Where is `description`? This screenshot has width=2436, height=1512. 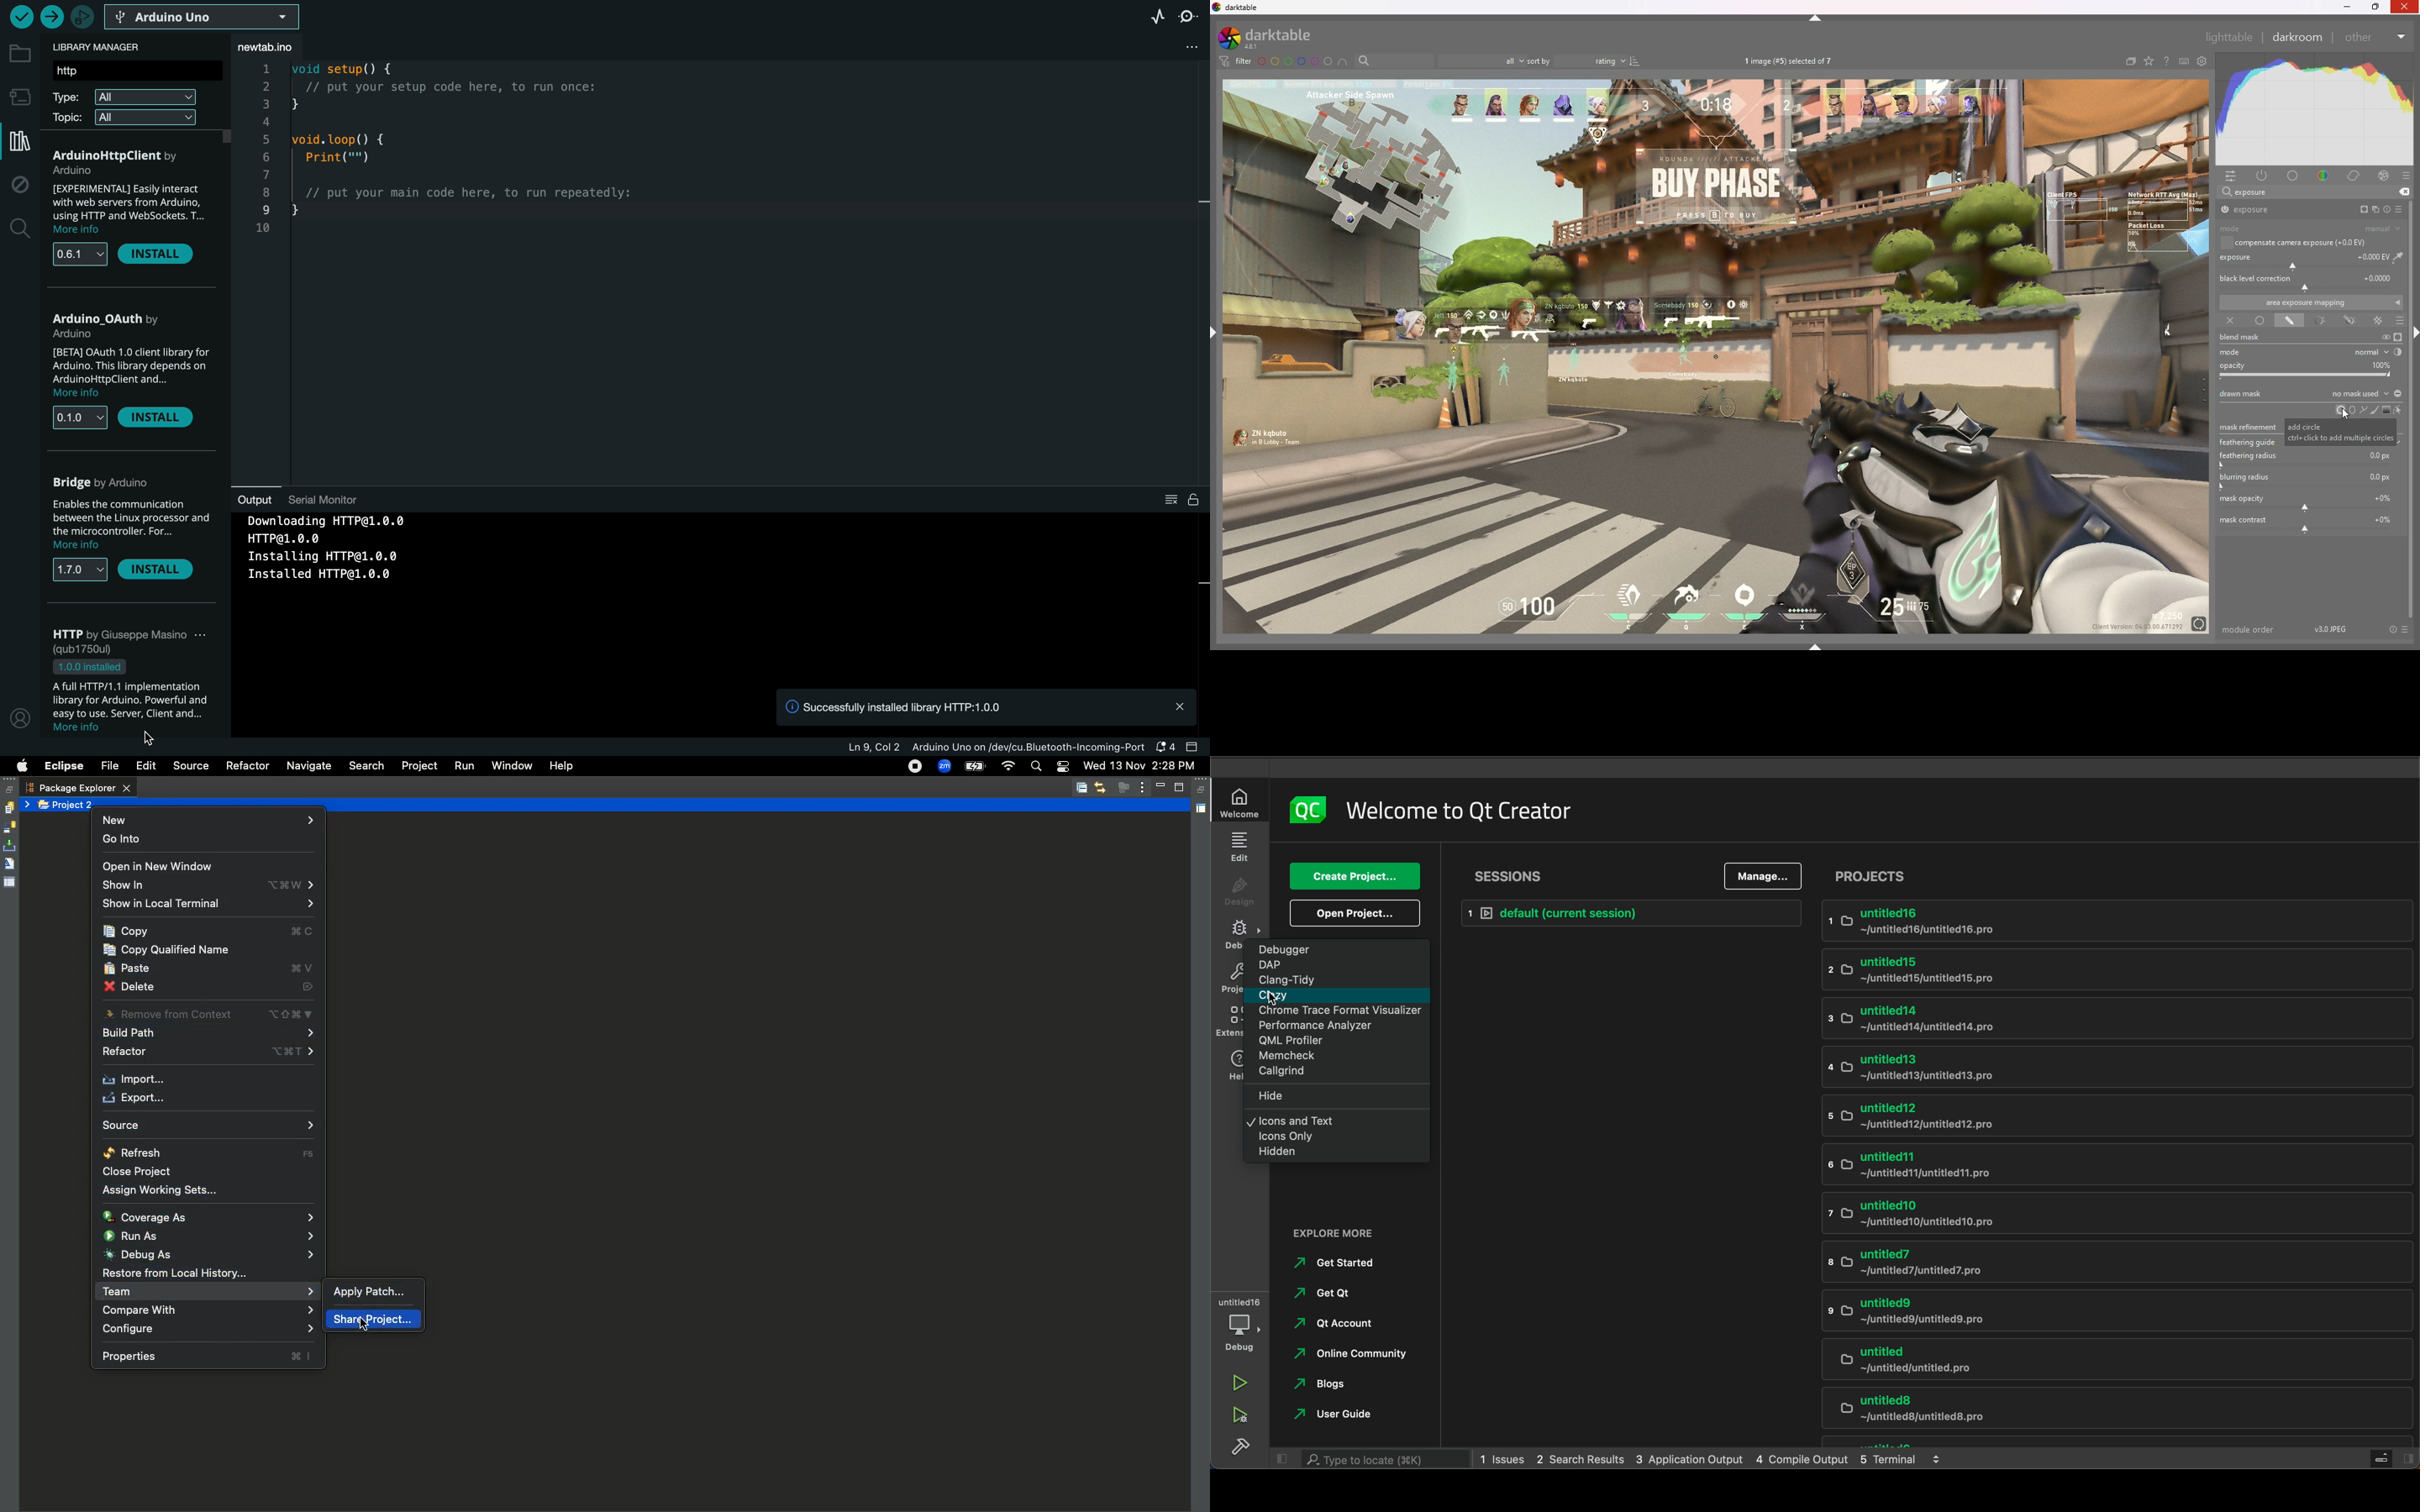
description is located at coordinates (131, 525).